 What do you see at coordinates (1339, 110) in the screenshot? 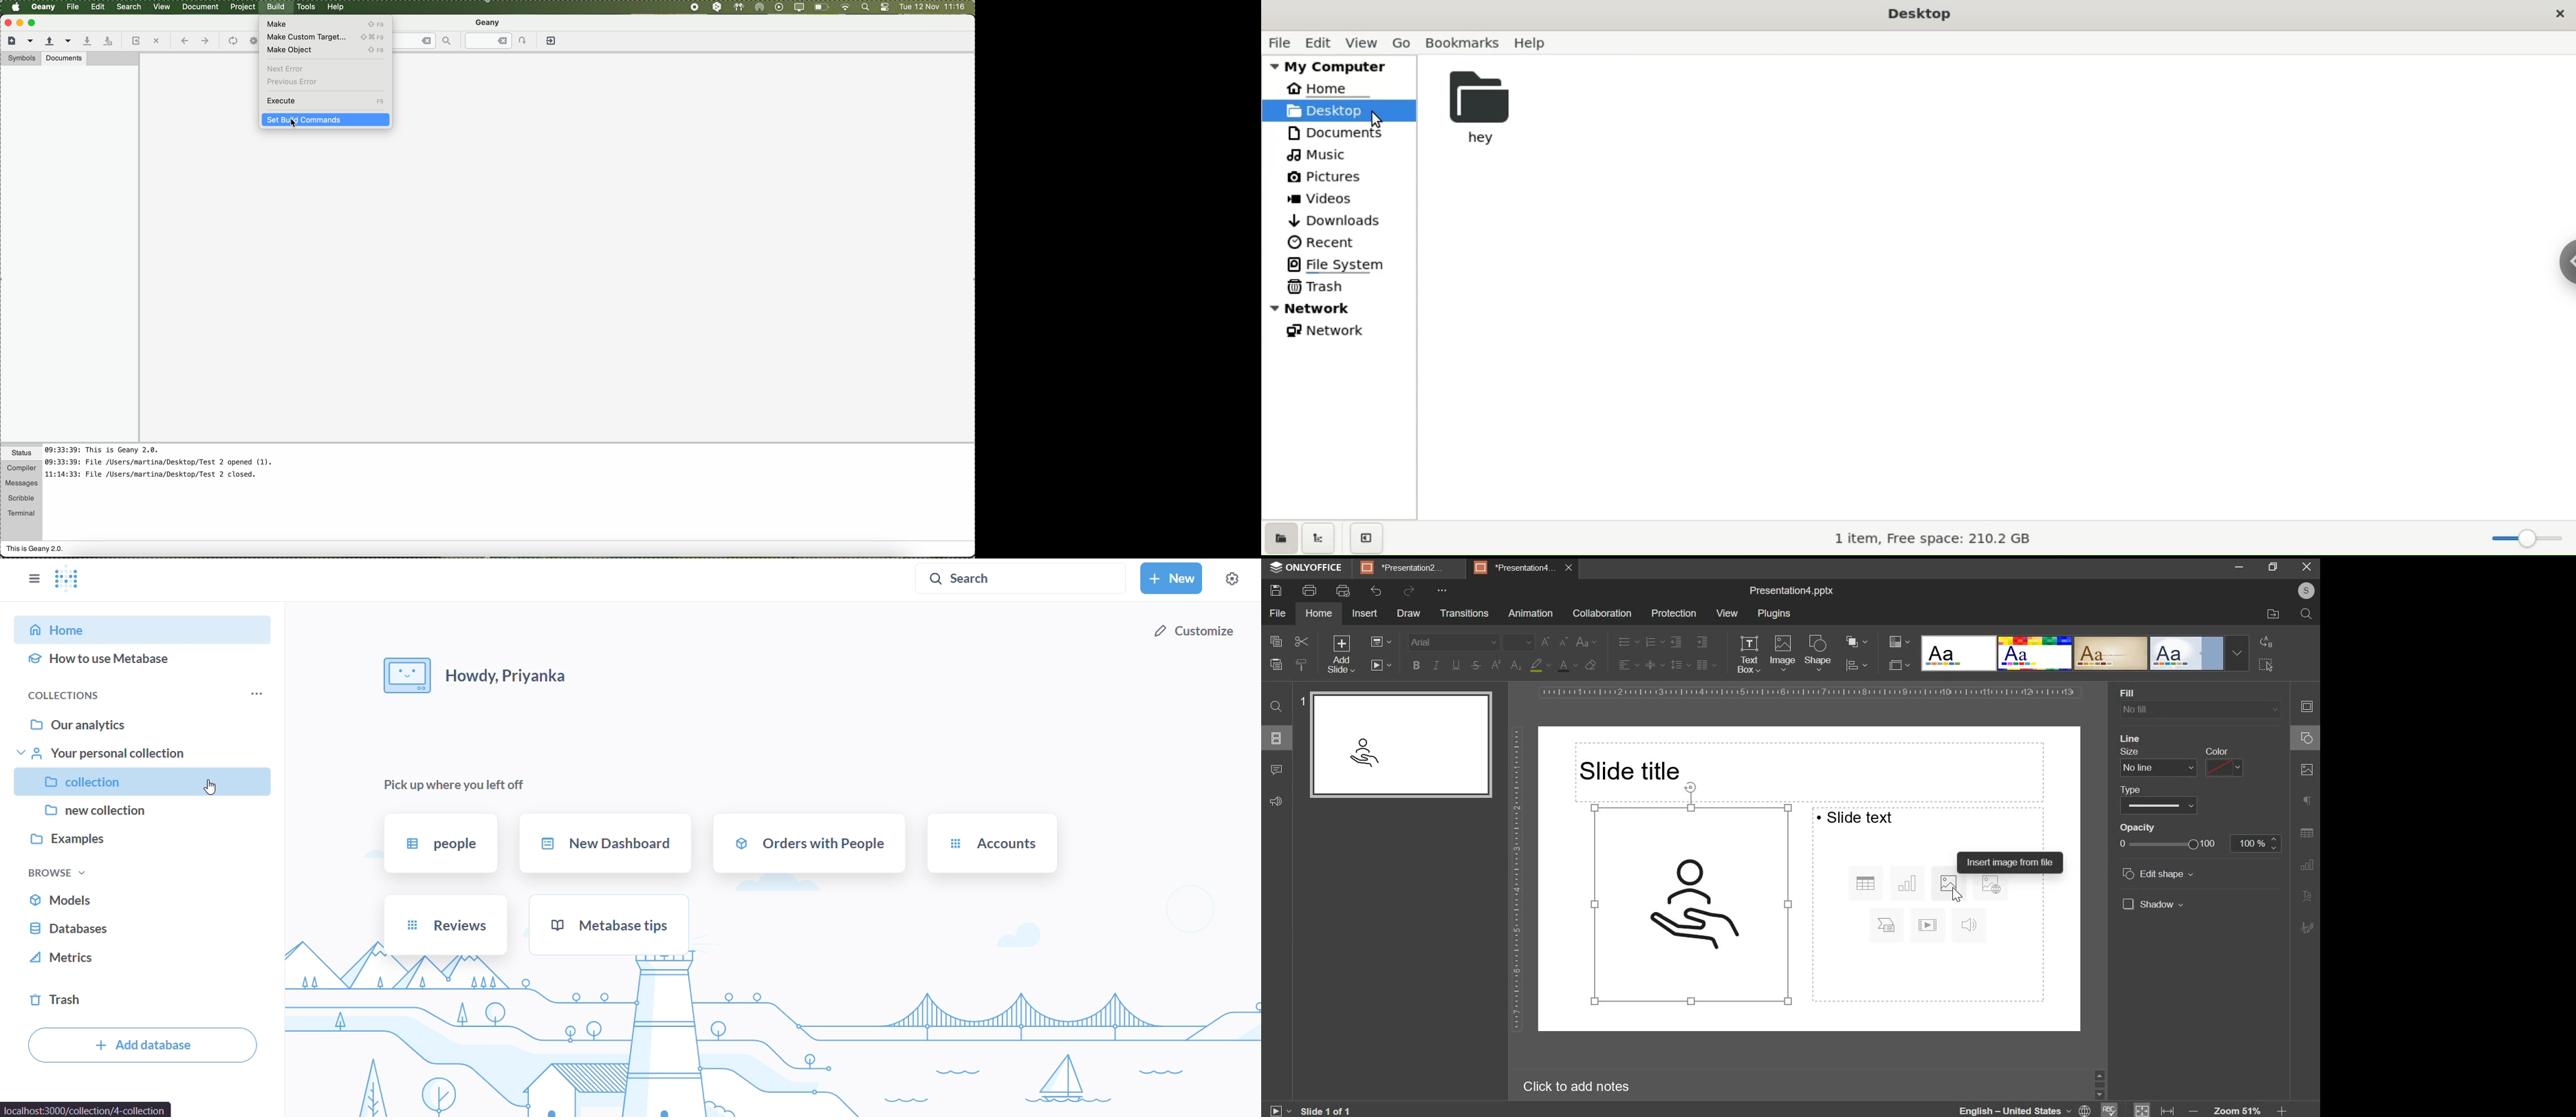
I see `desktop` at bounding box center [1339, 110].